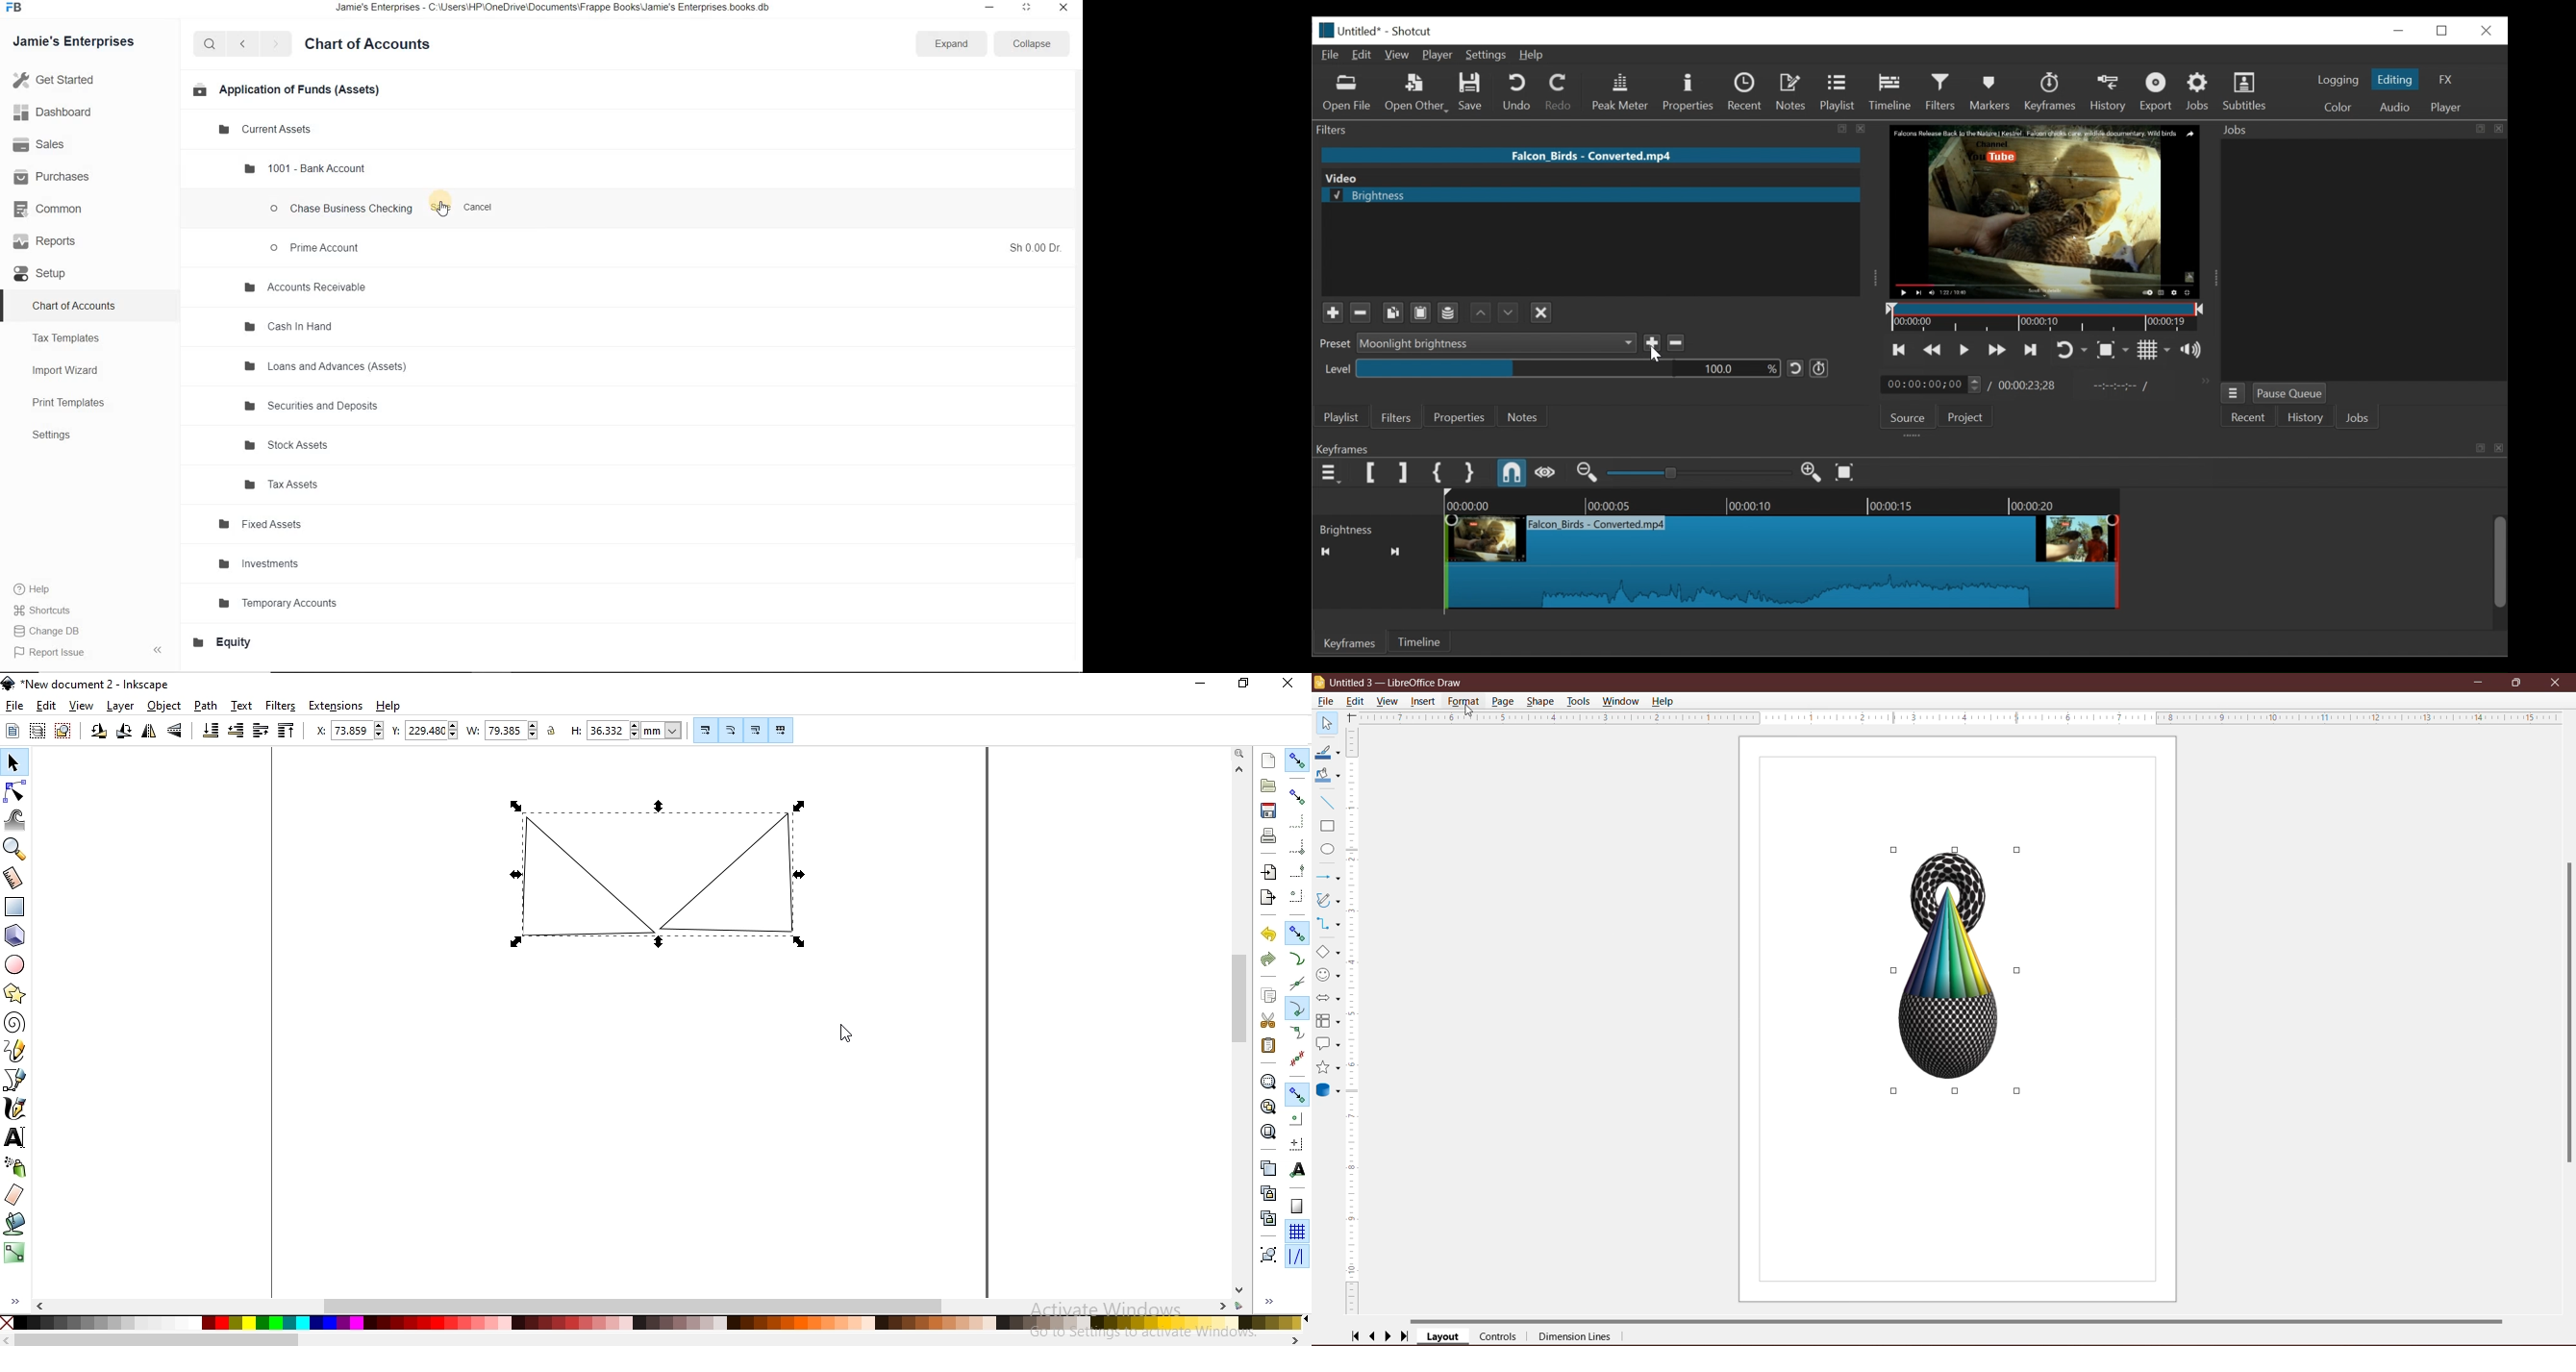 Image resolution: width=2576 pixels, height=1372 pixels. I want to click on Export, so click(2157, 92).